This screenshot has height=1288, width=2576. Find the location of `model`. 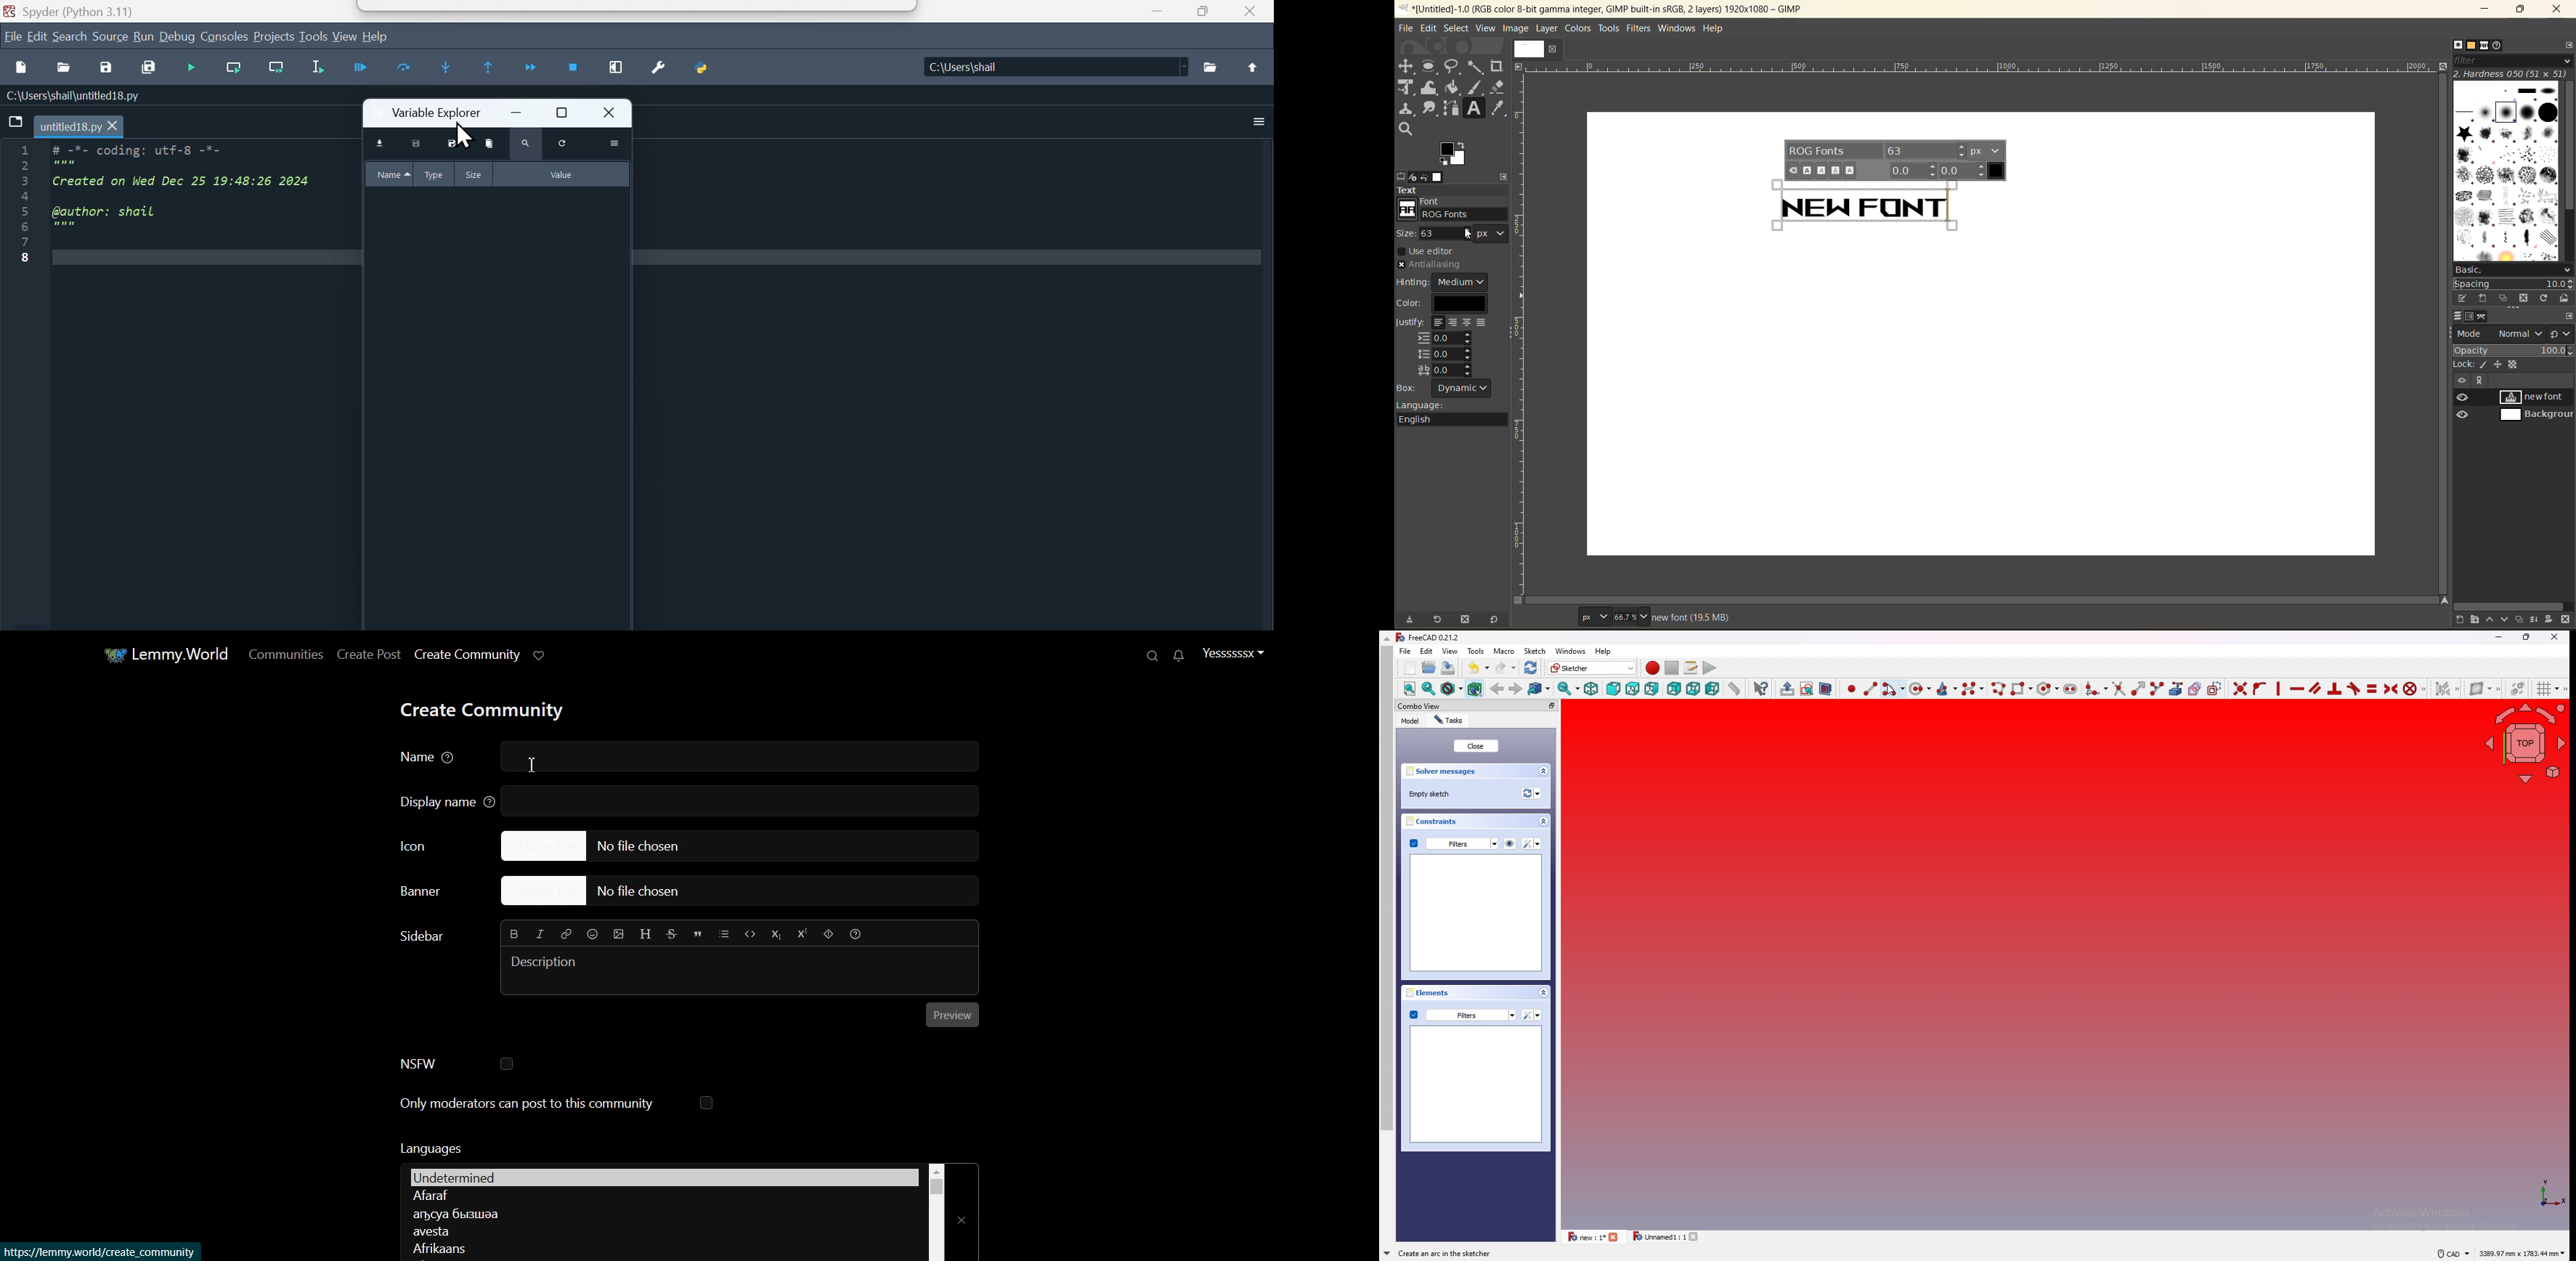

model is located at coordinates (1410, 721).